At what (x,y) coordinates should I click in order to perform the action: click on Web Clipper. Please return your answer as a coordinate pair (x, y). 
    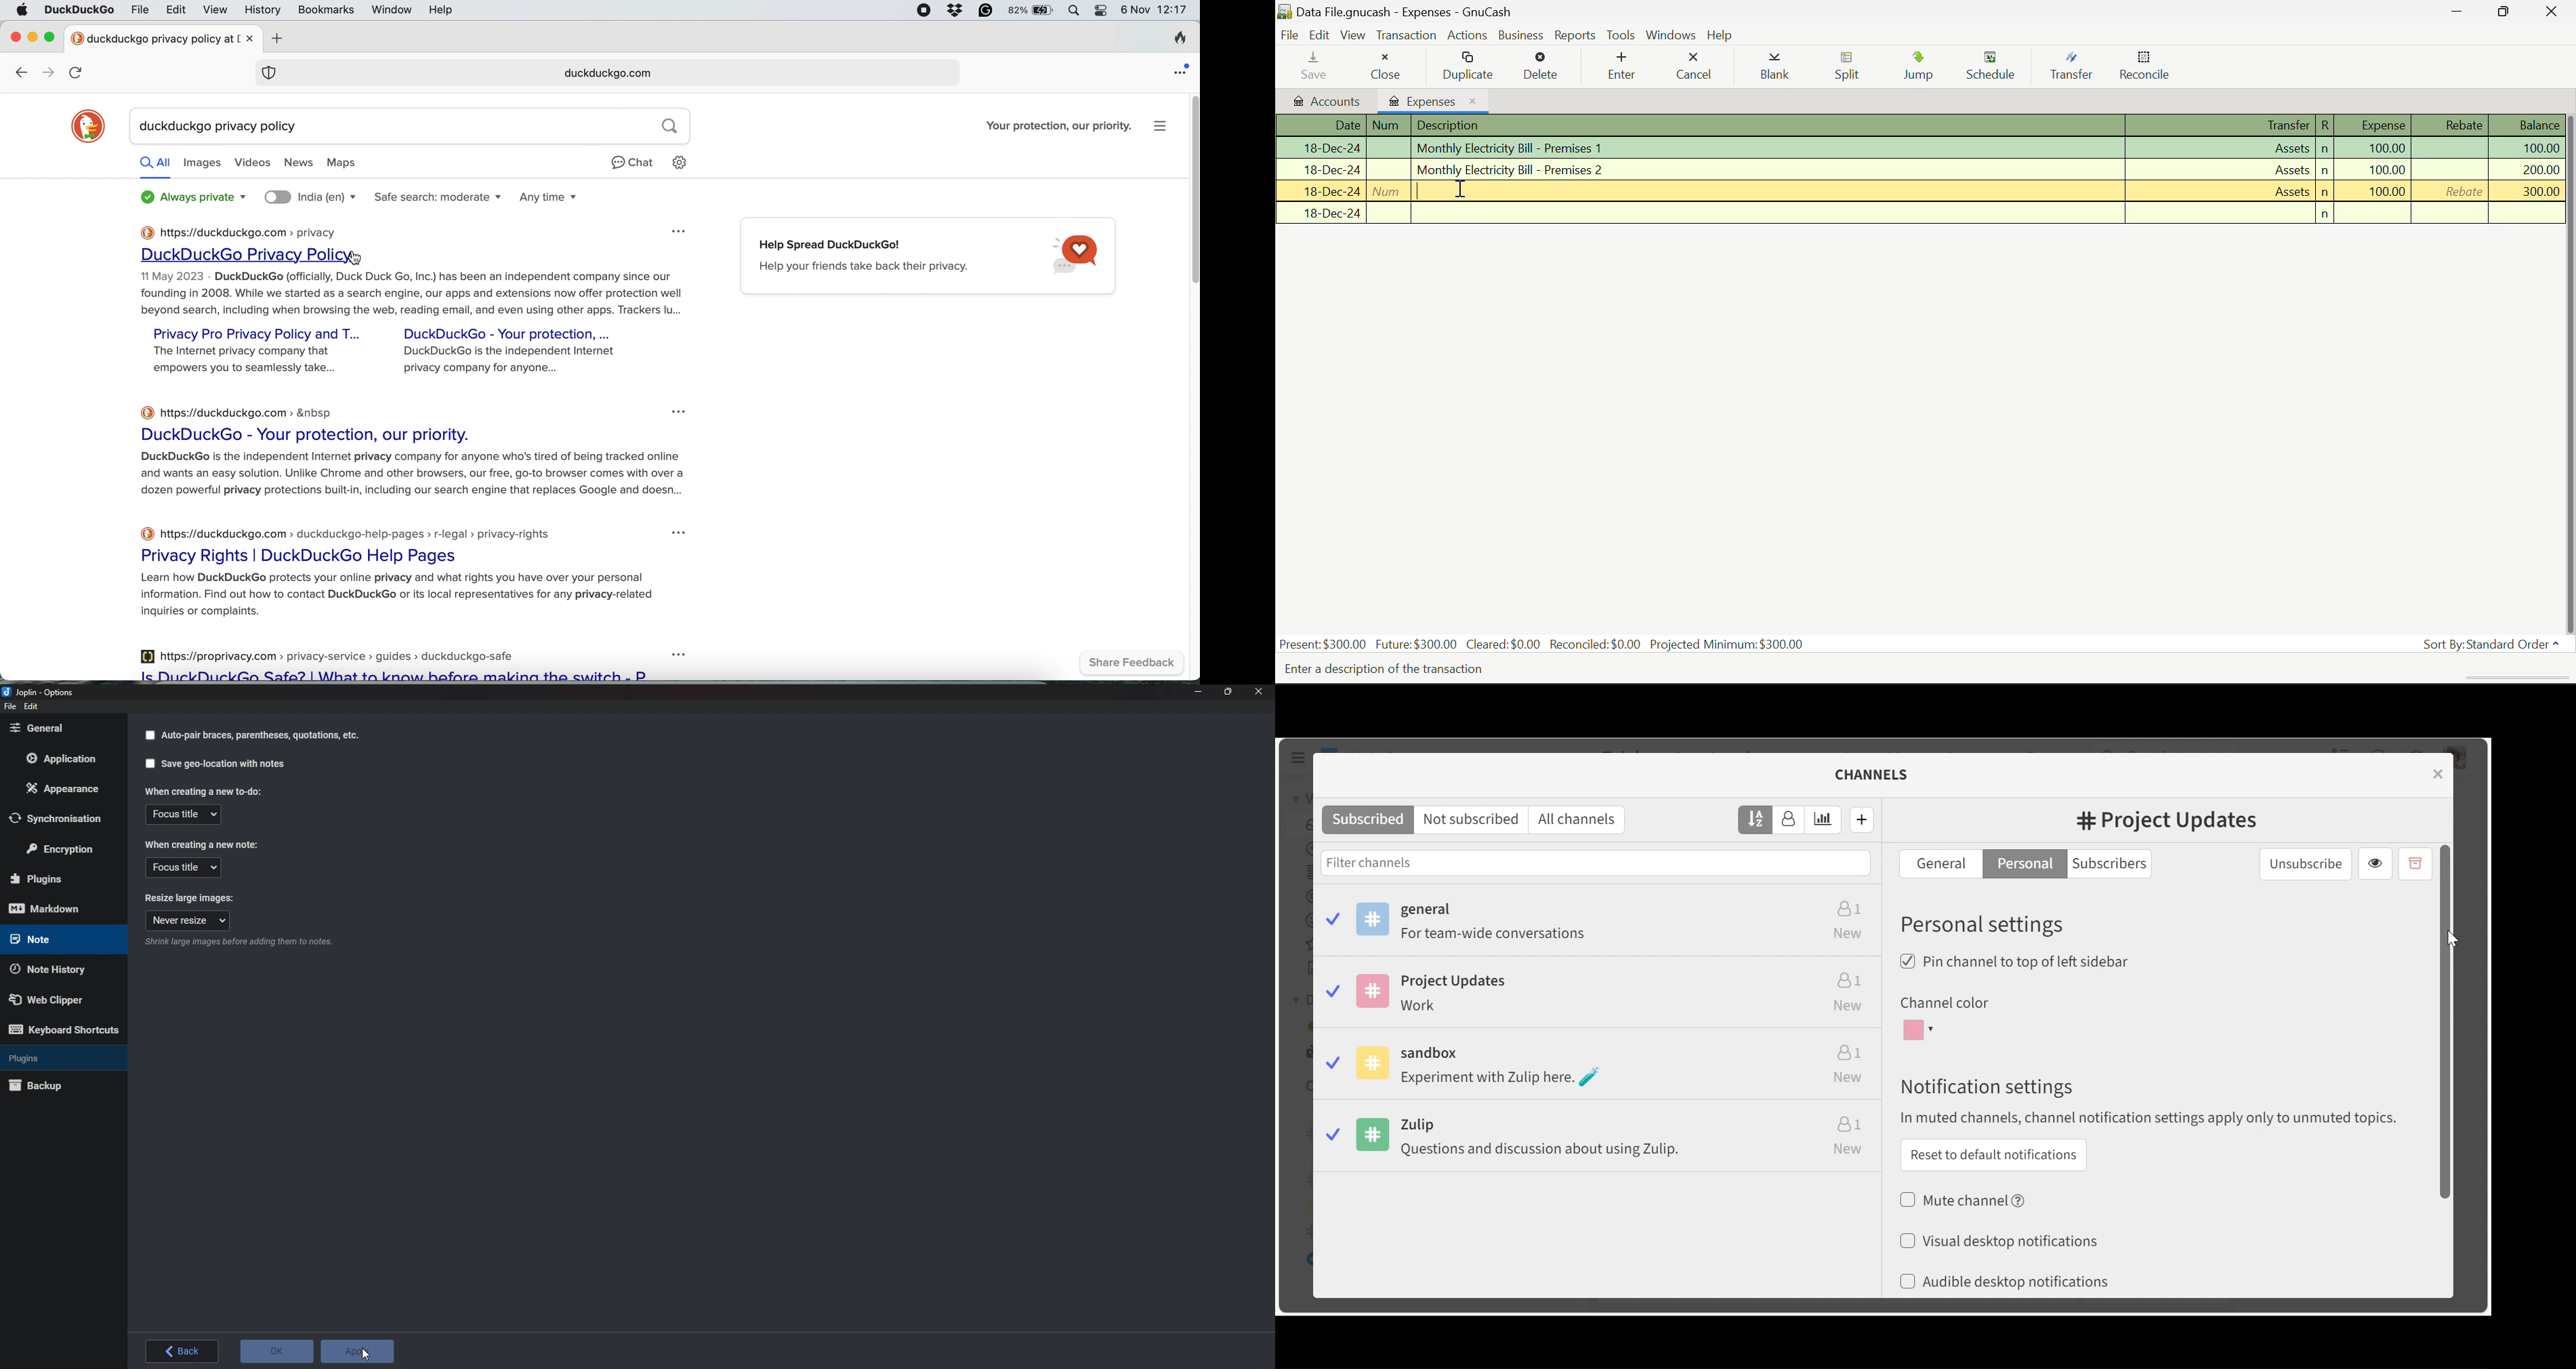
    Looking at the image, I should click on (62, 998).